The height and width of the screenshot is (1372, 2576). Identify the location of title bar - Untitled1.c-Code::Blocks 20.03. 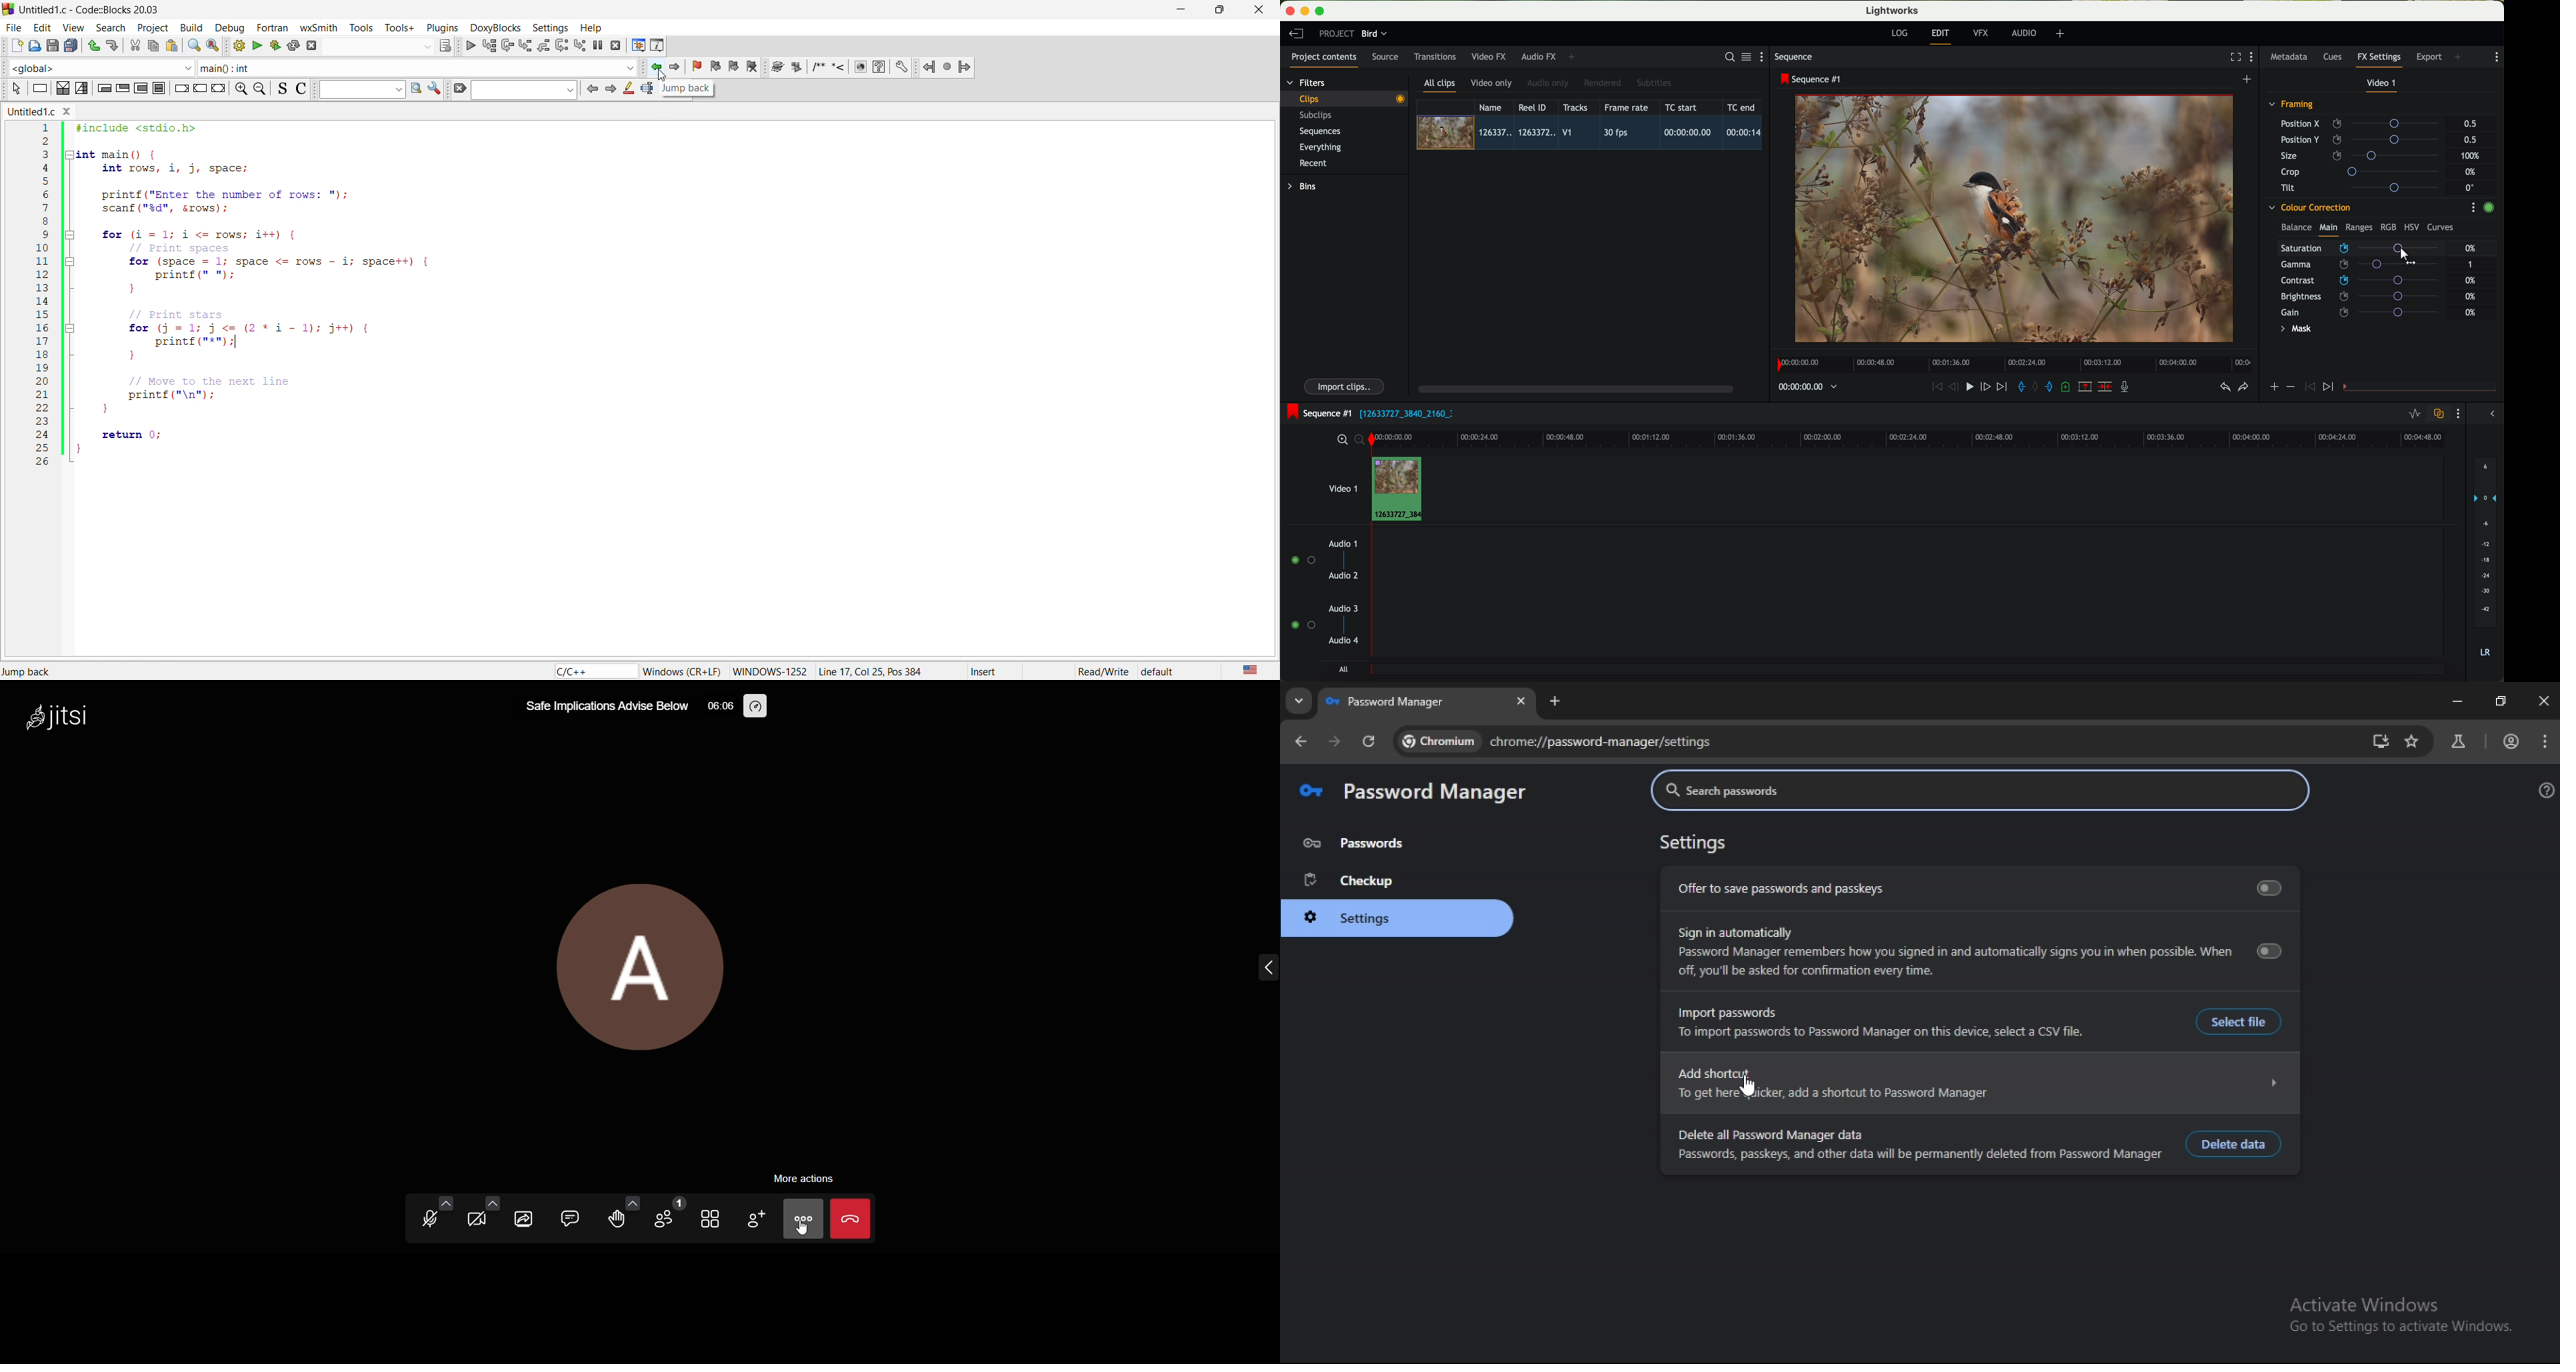
(579, 9).